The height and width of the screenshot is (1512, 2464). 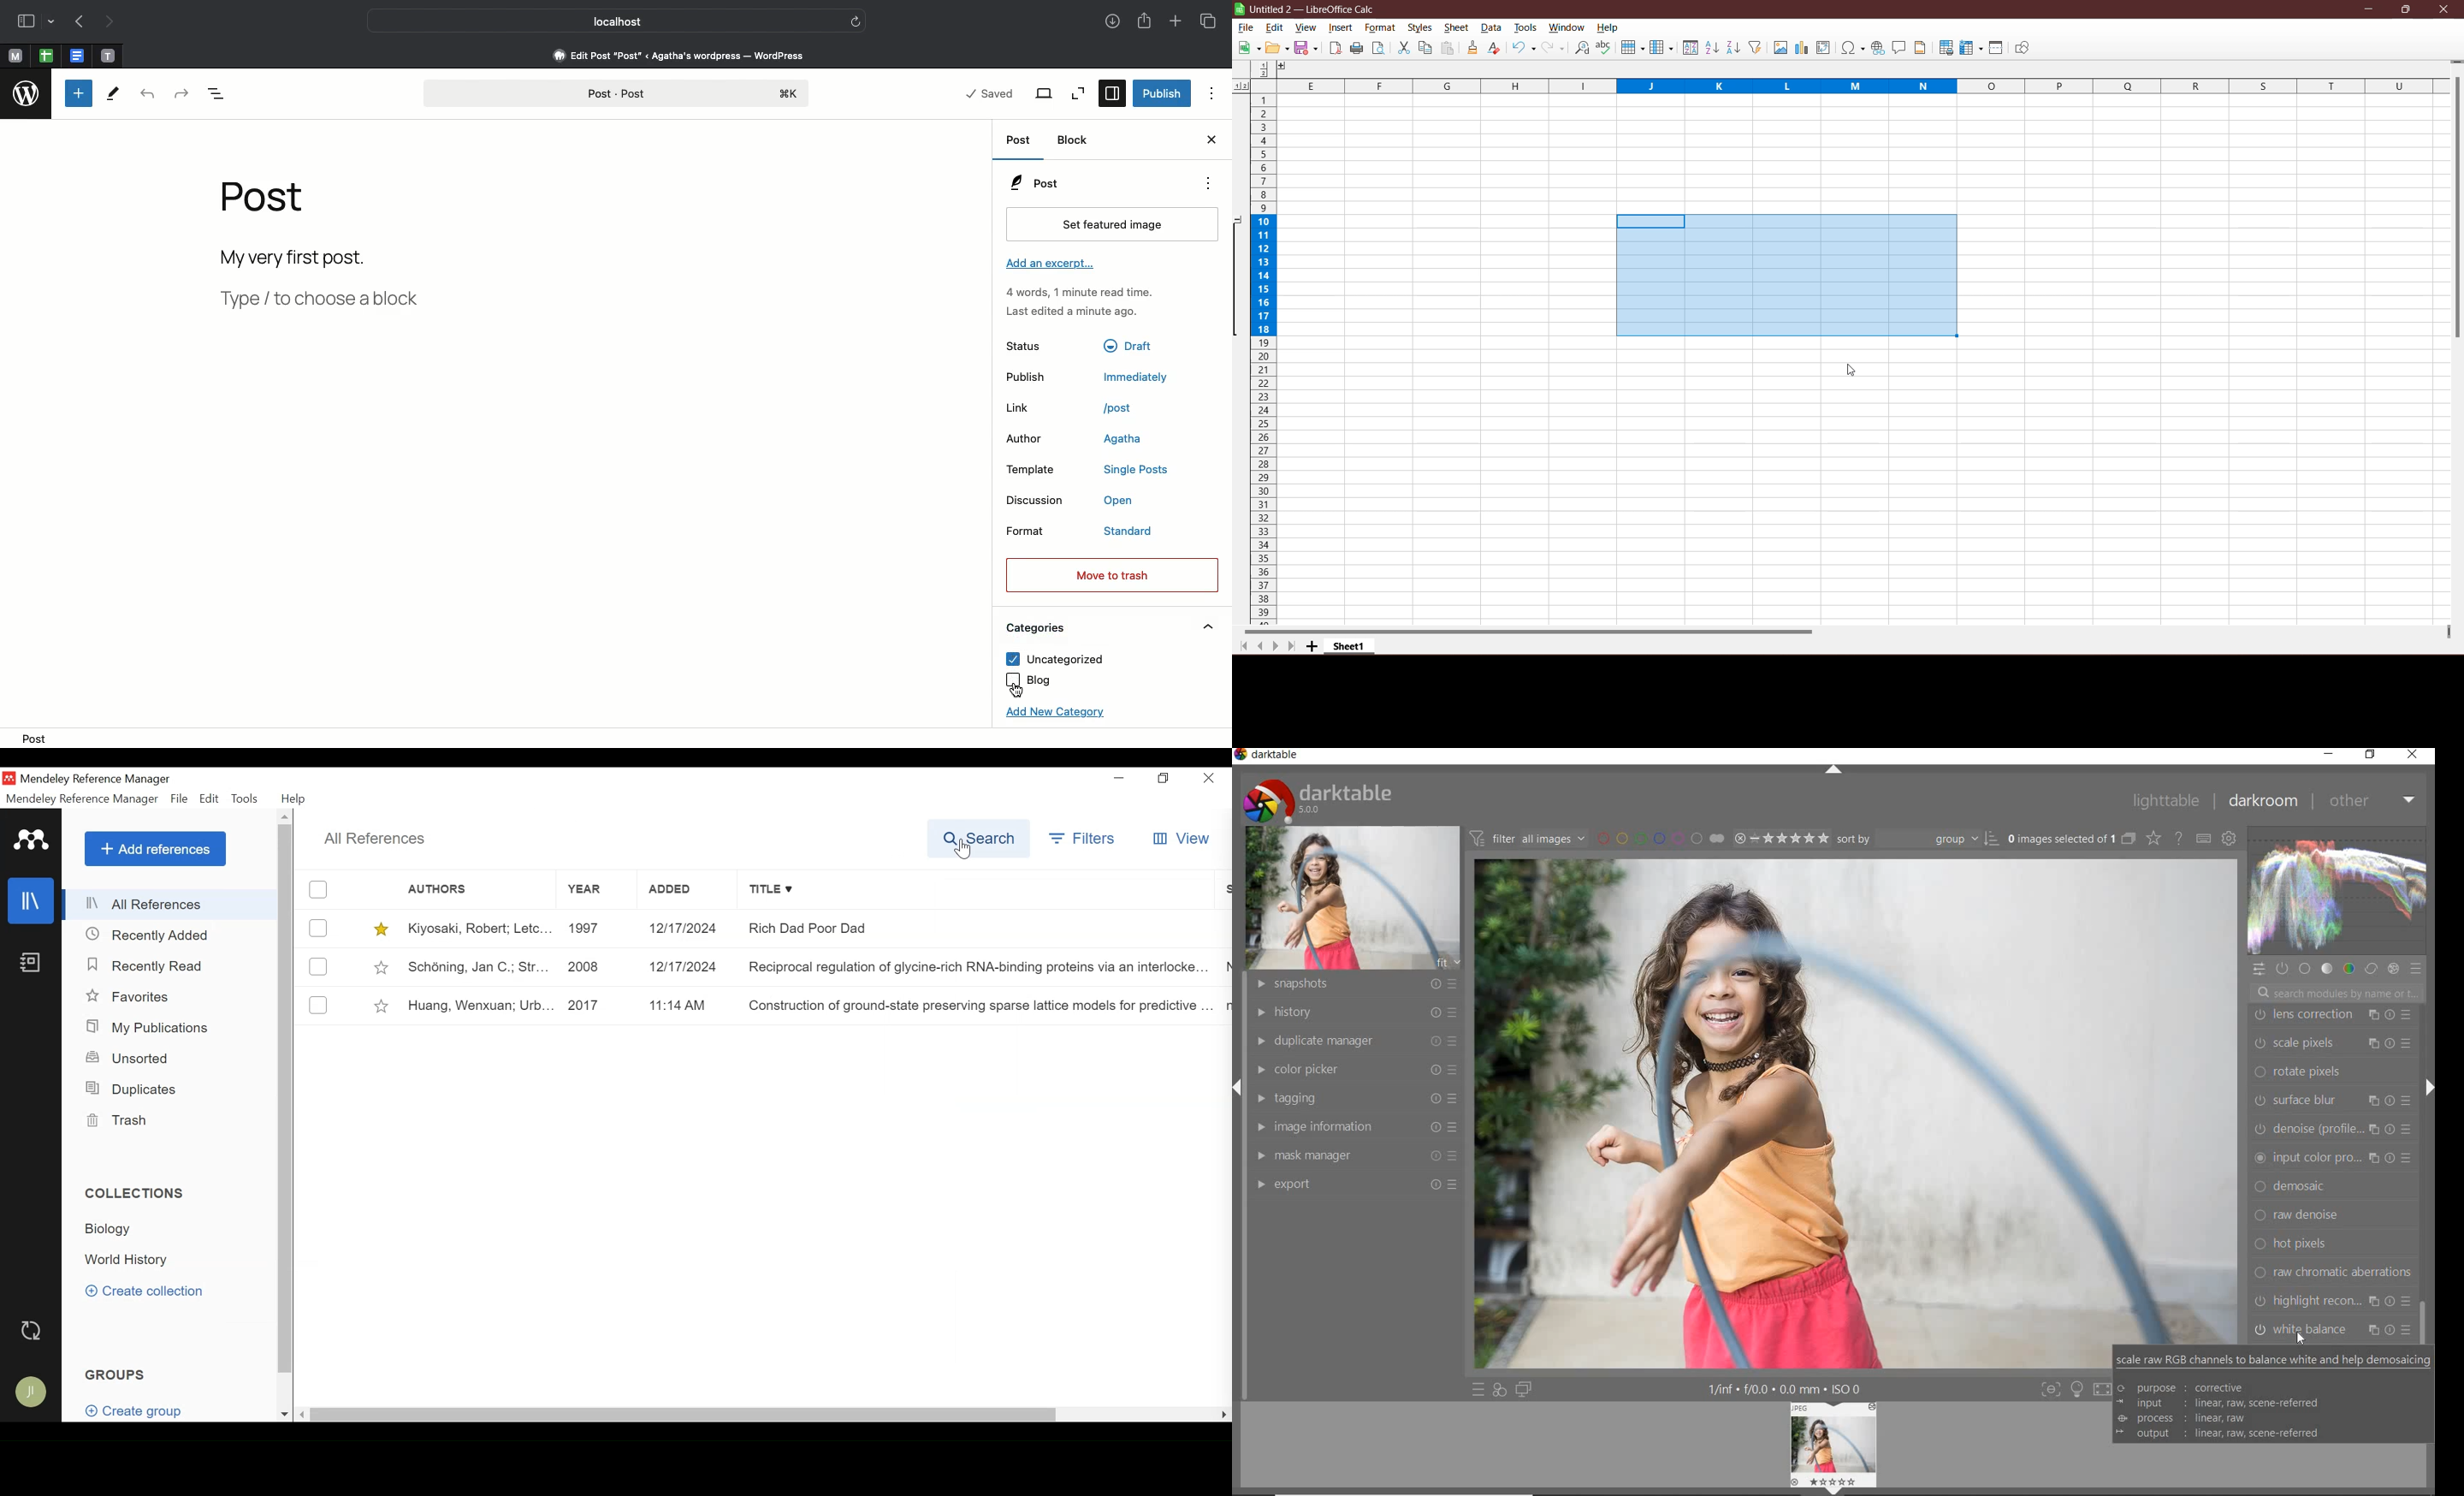 What do you see at coordinates (151, 1027) in the screenshot?
I see `My Publication` at bounding box center [151, 1027].